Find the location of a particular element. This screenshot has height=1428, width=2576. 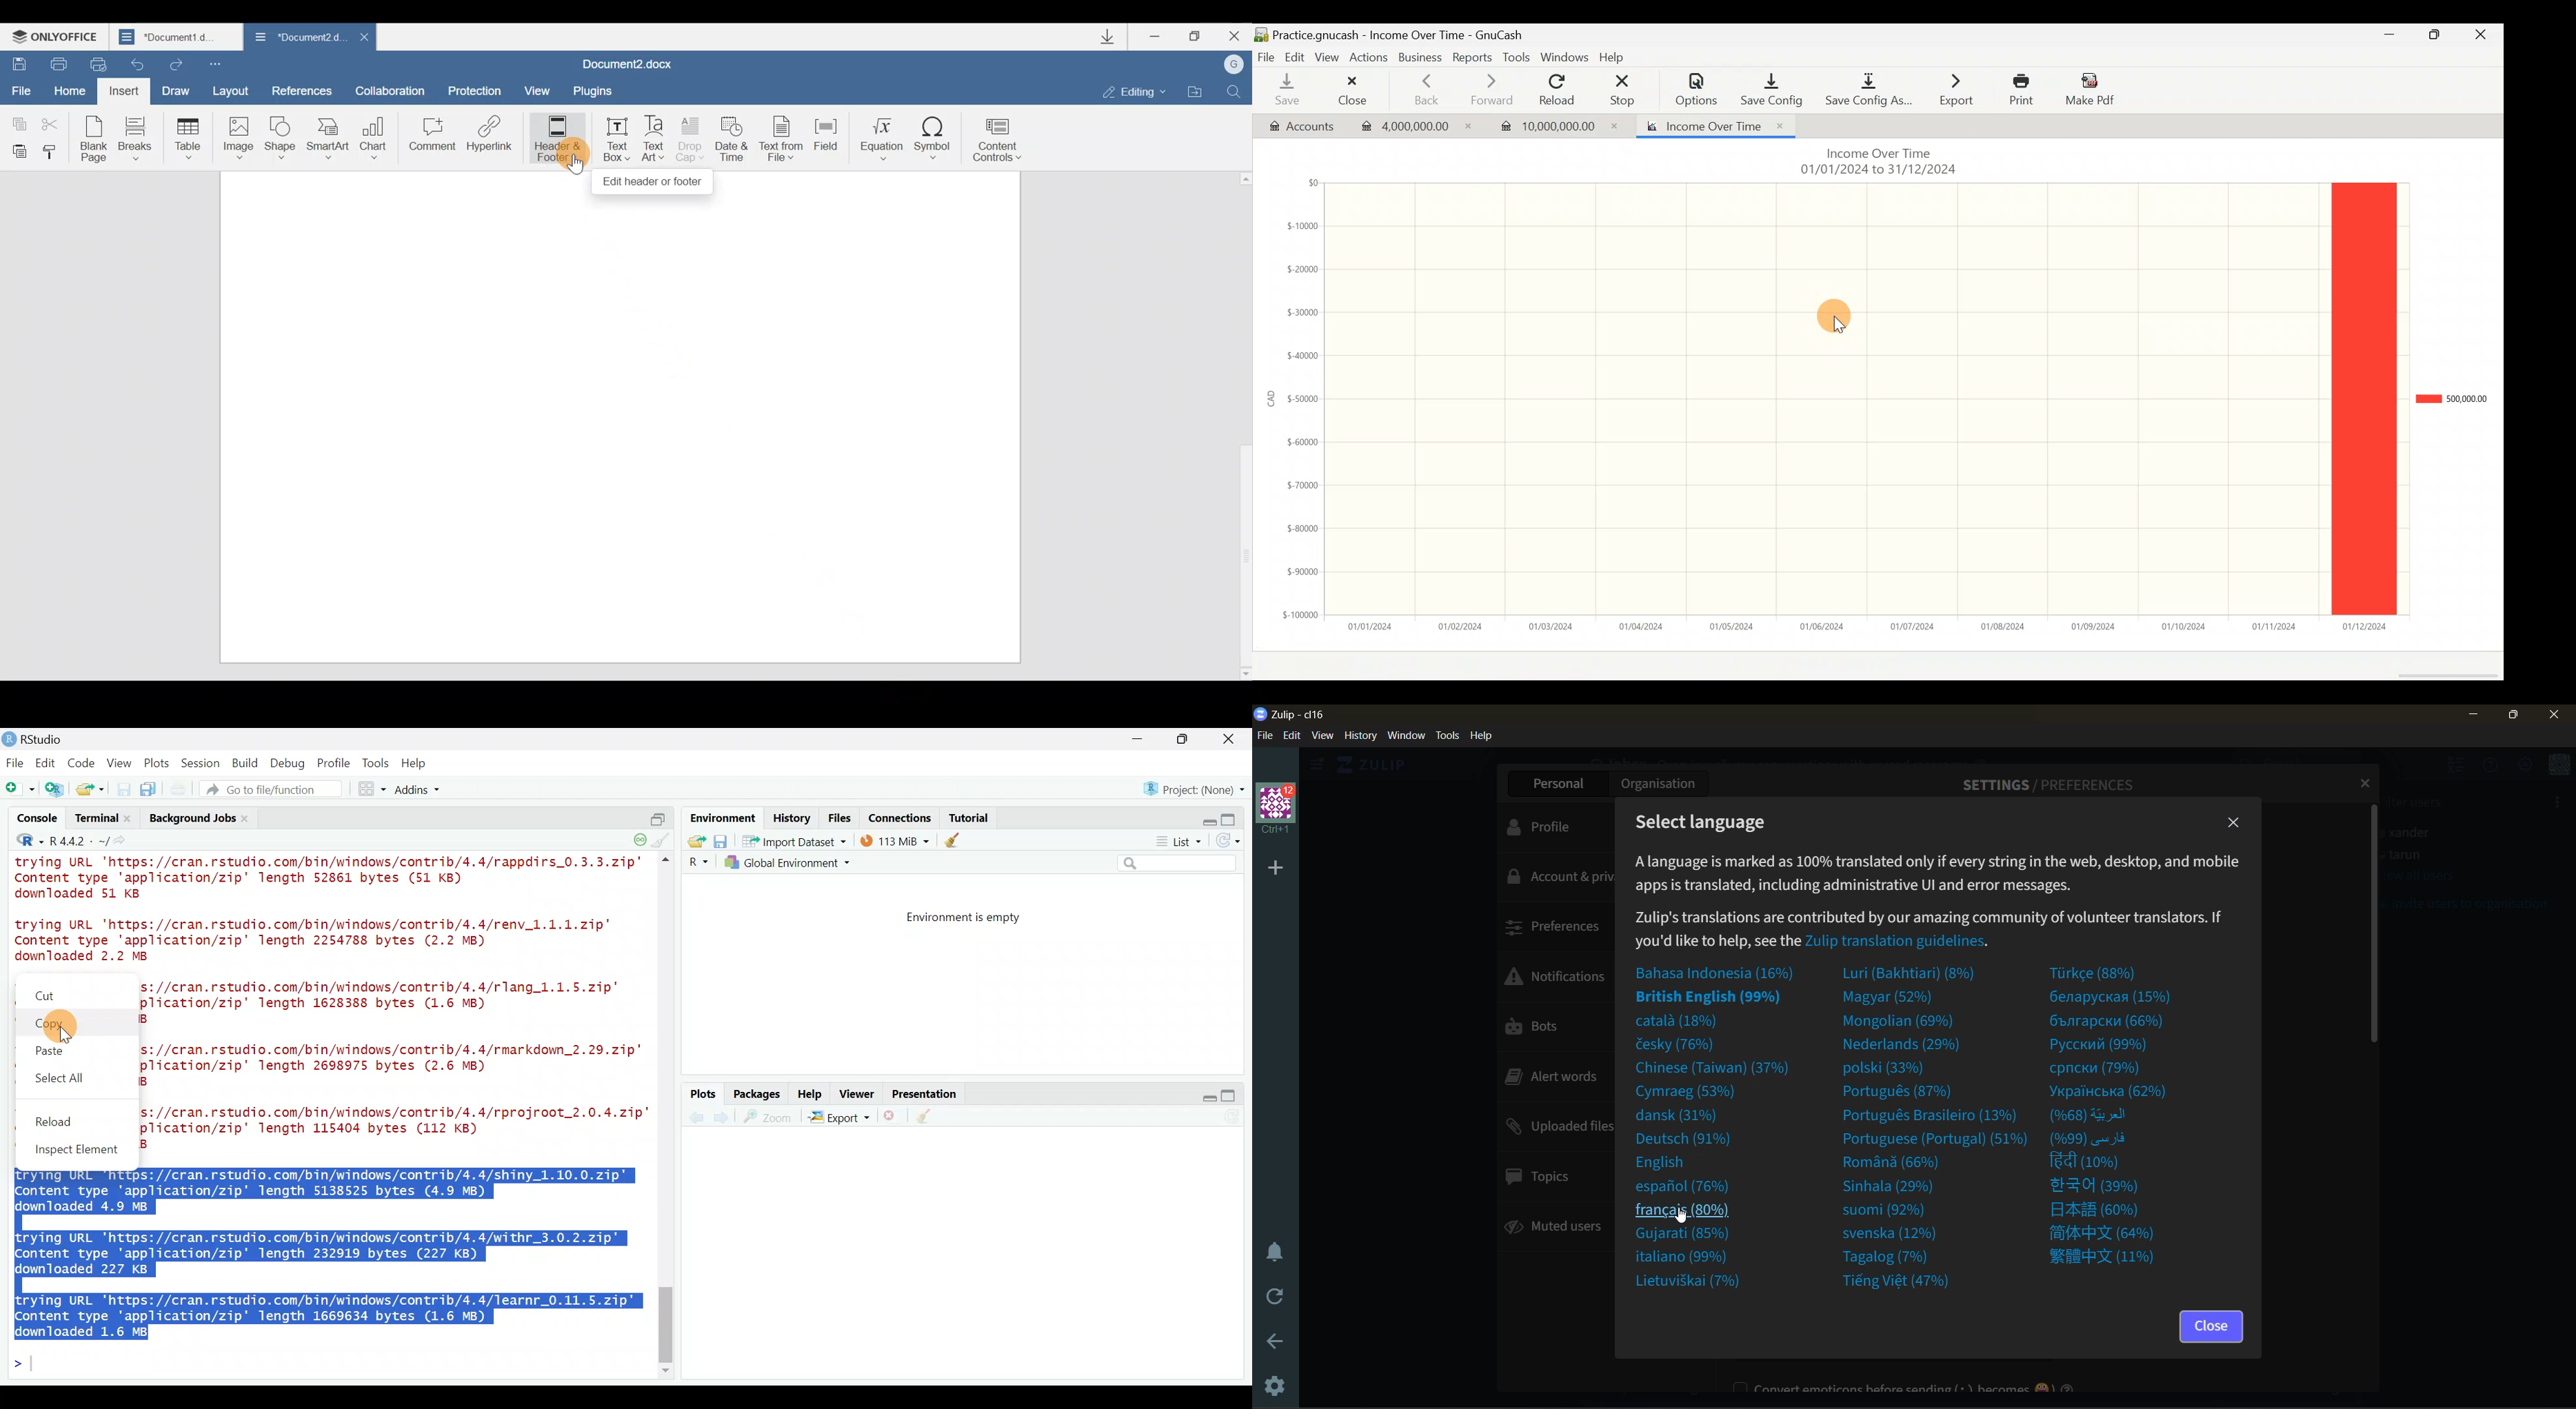

Save is located at coordinates (1286, 91).